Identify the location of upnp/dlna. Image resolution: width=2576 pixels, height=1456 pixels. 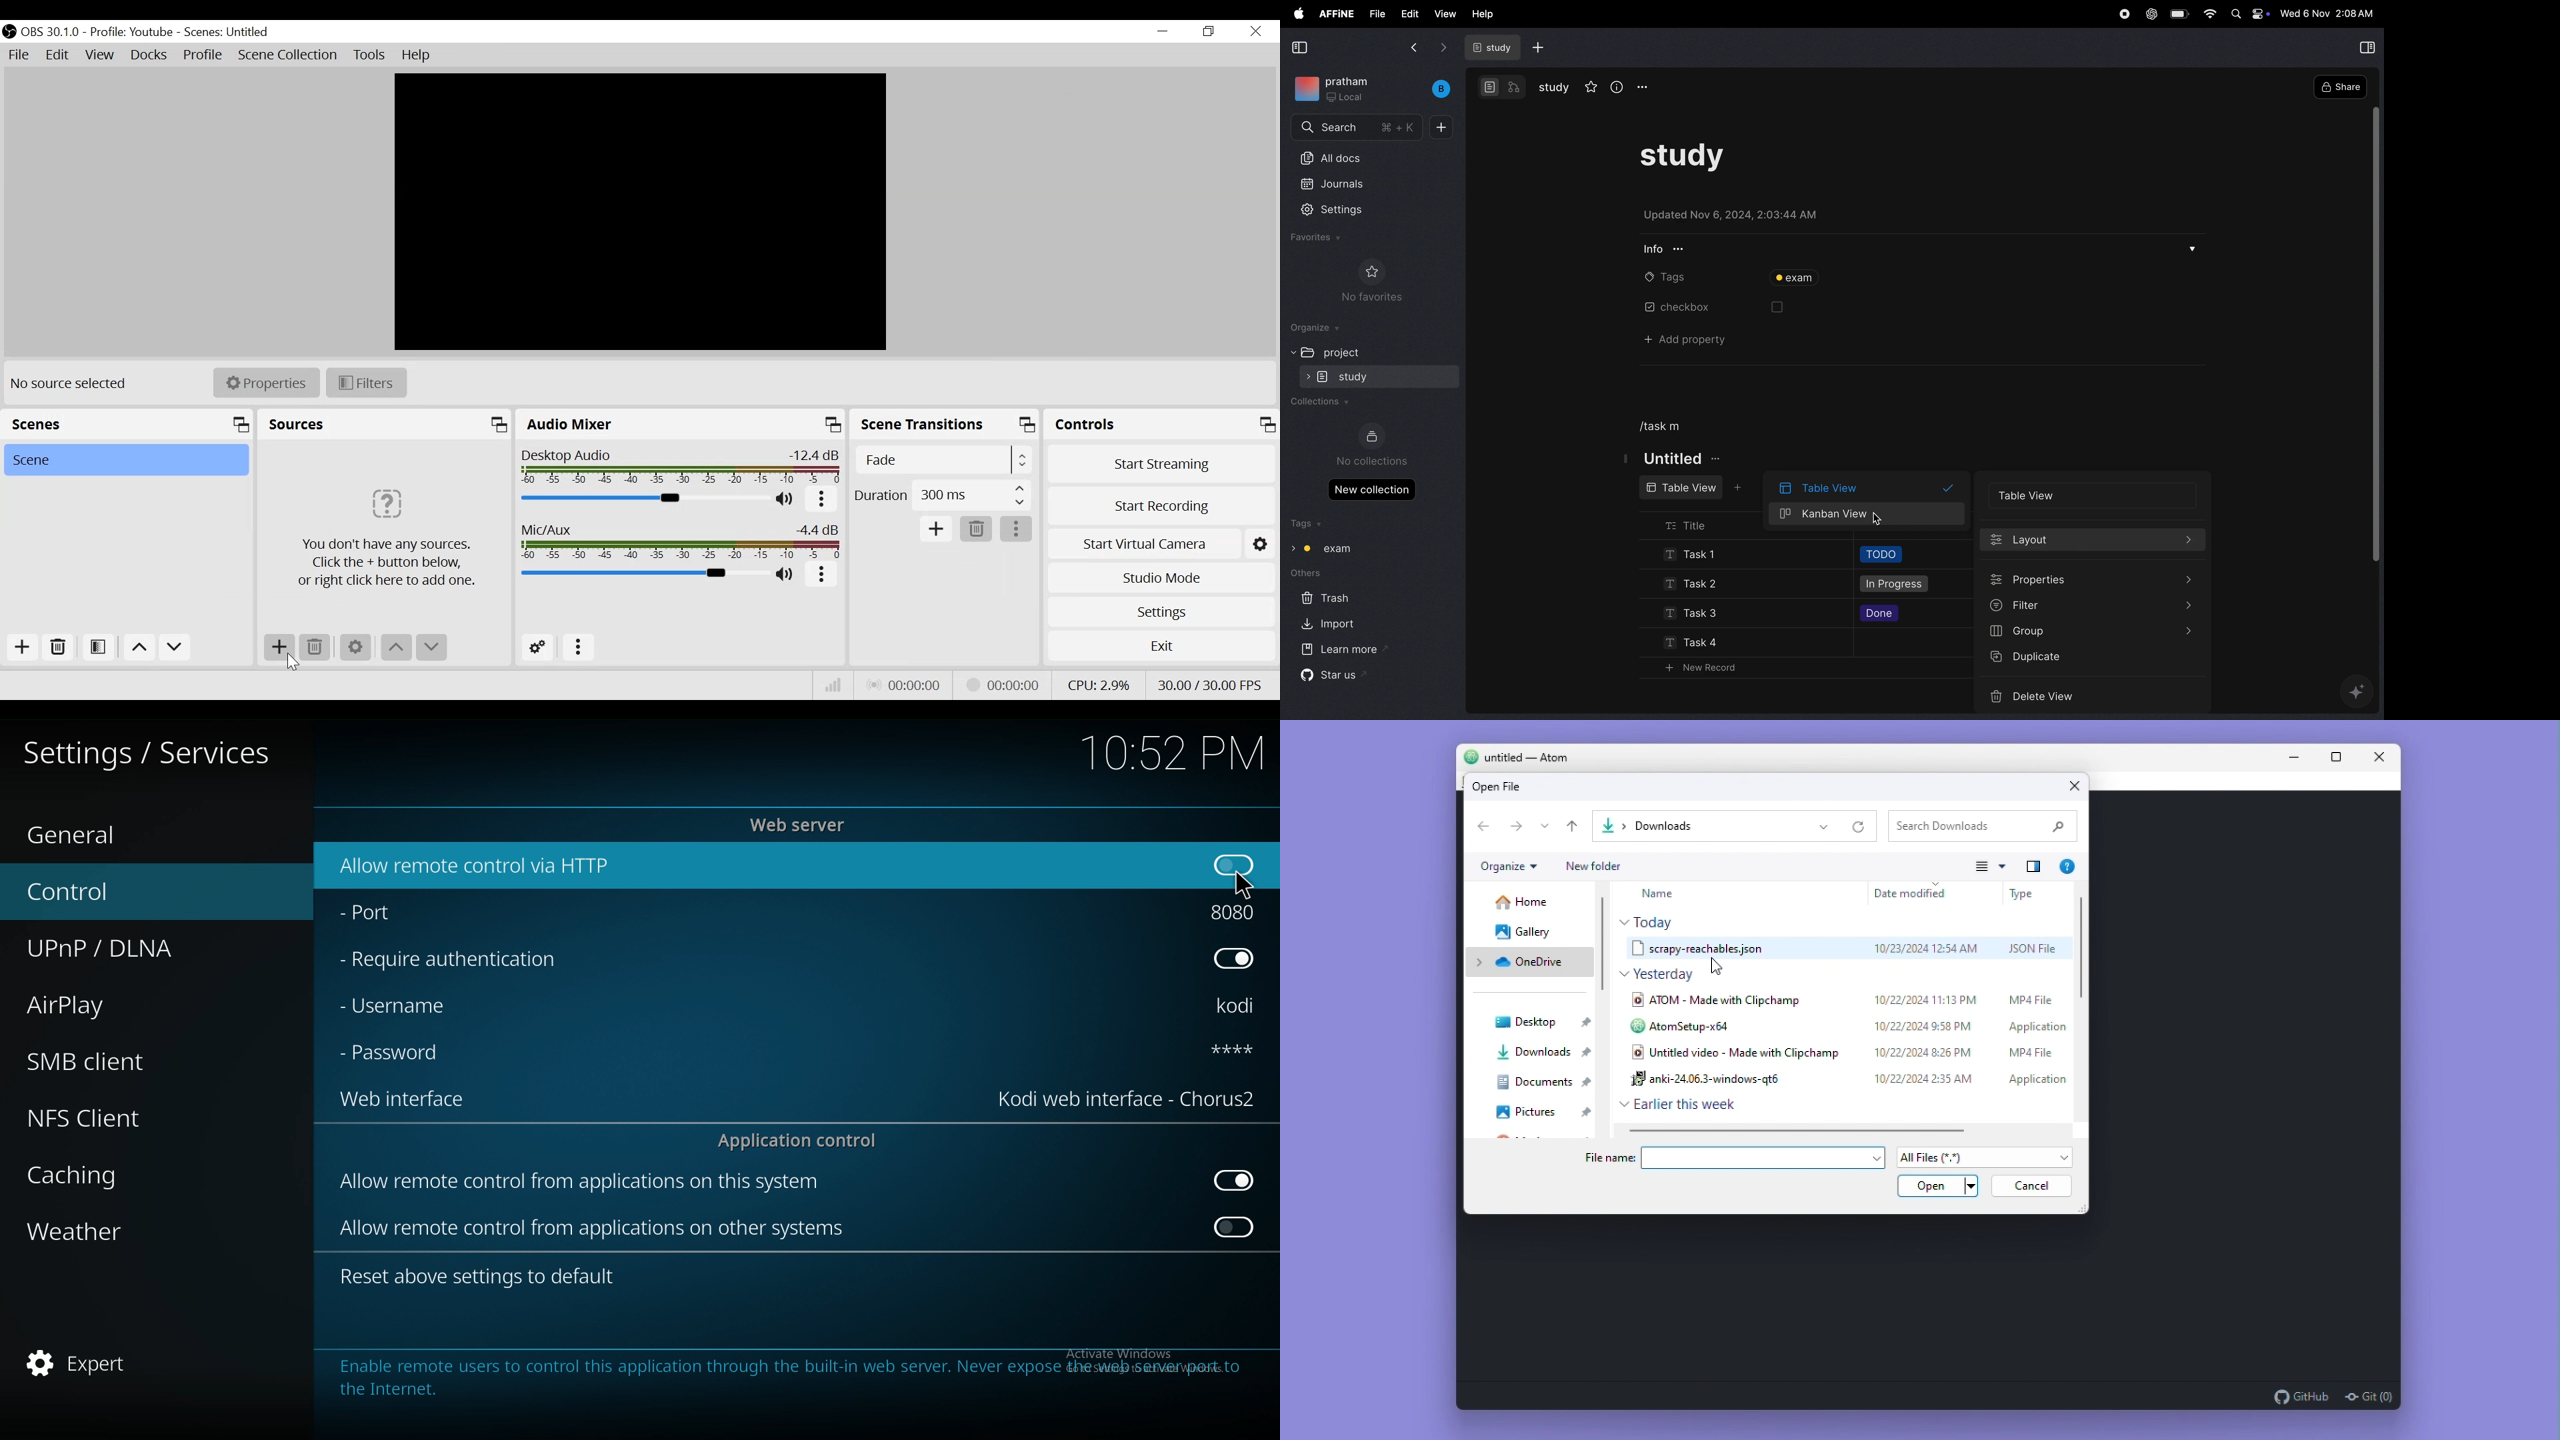
(143, 949).